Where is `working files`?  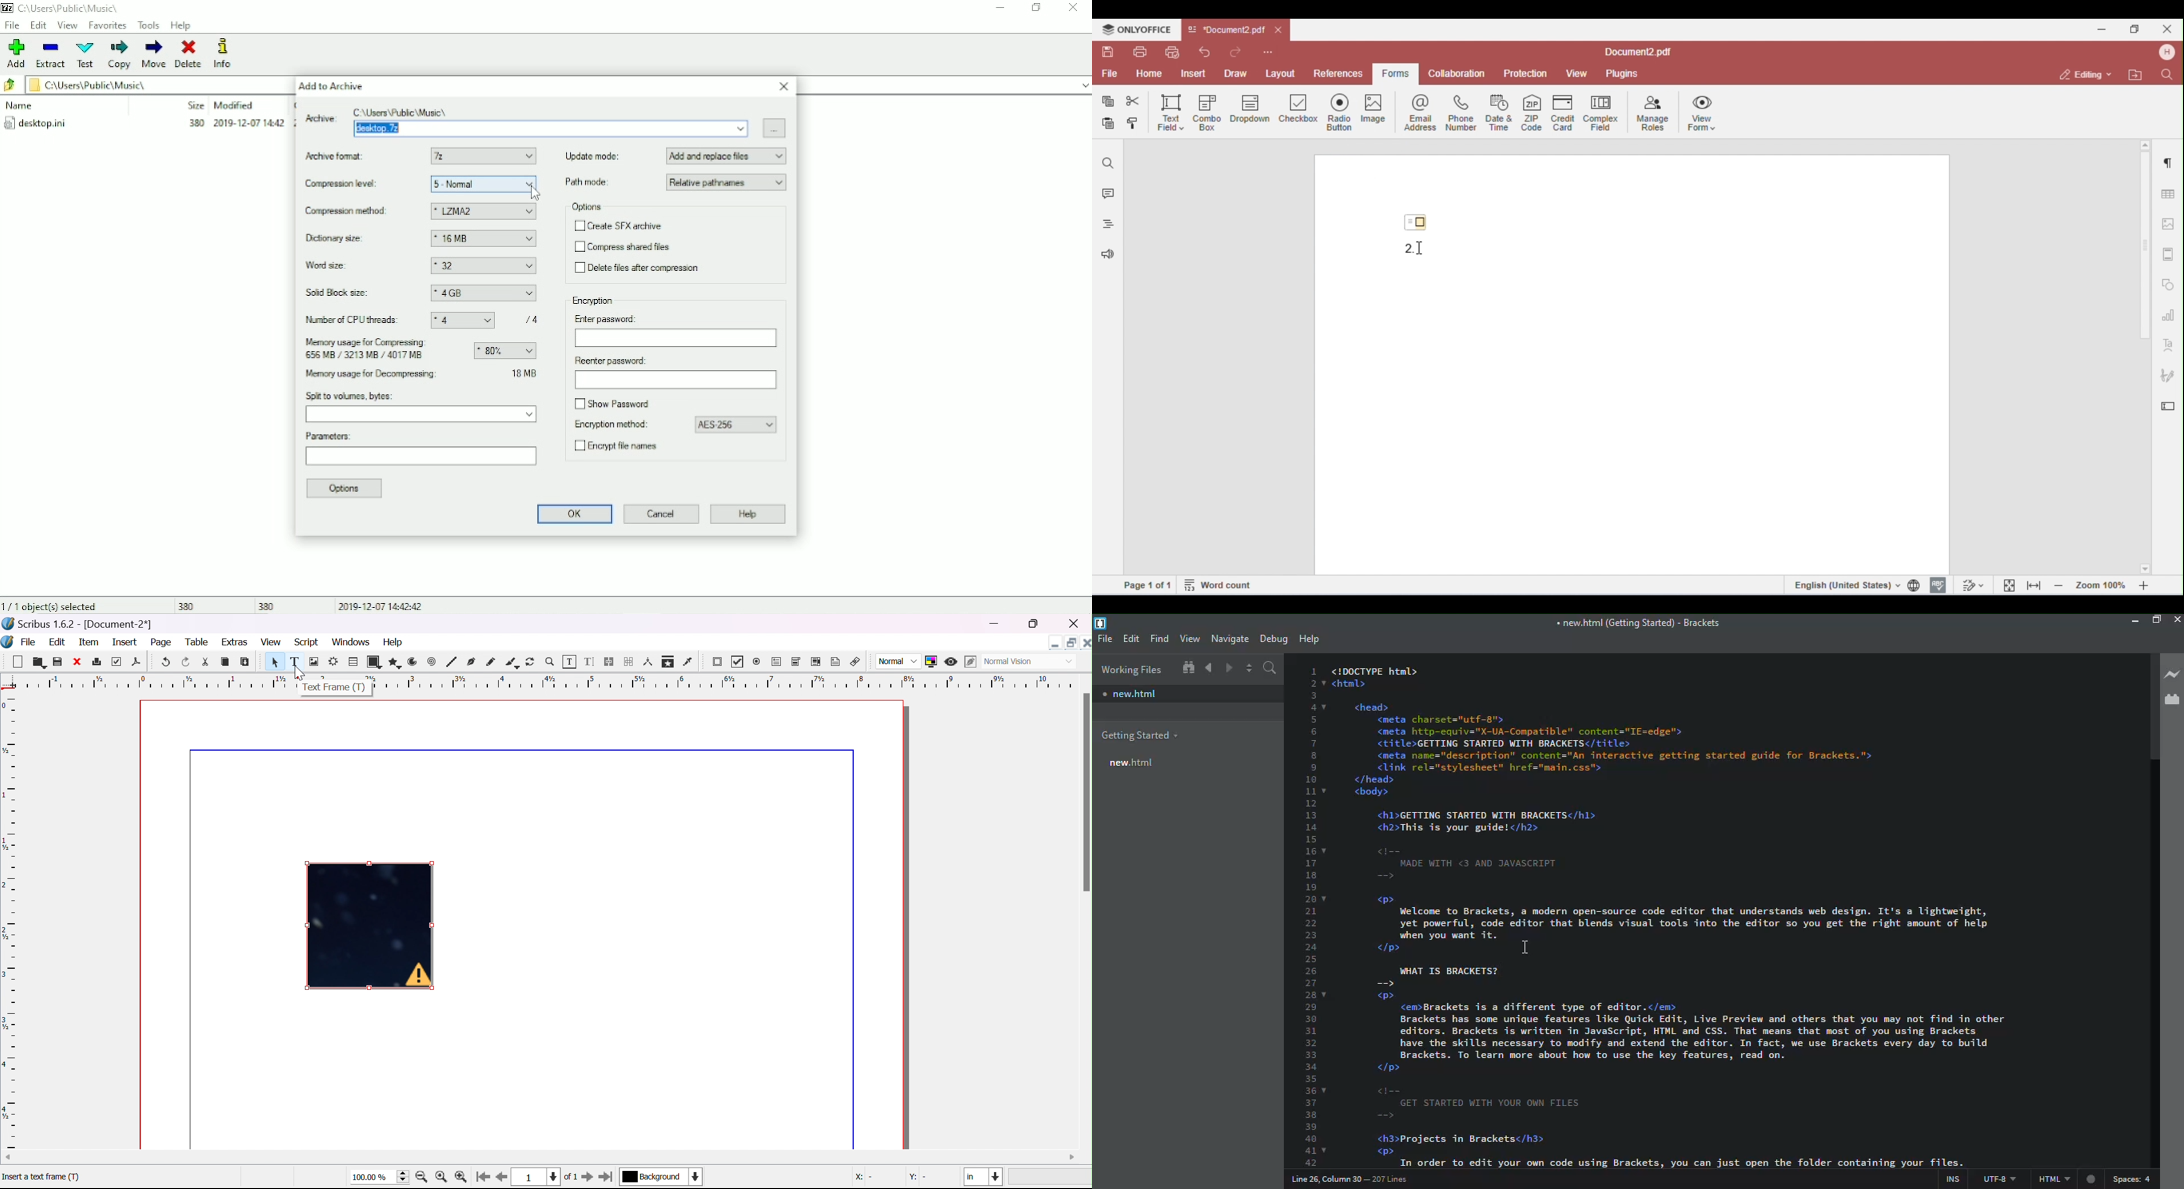 working files is located at coordinates (1129, 668).